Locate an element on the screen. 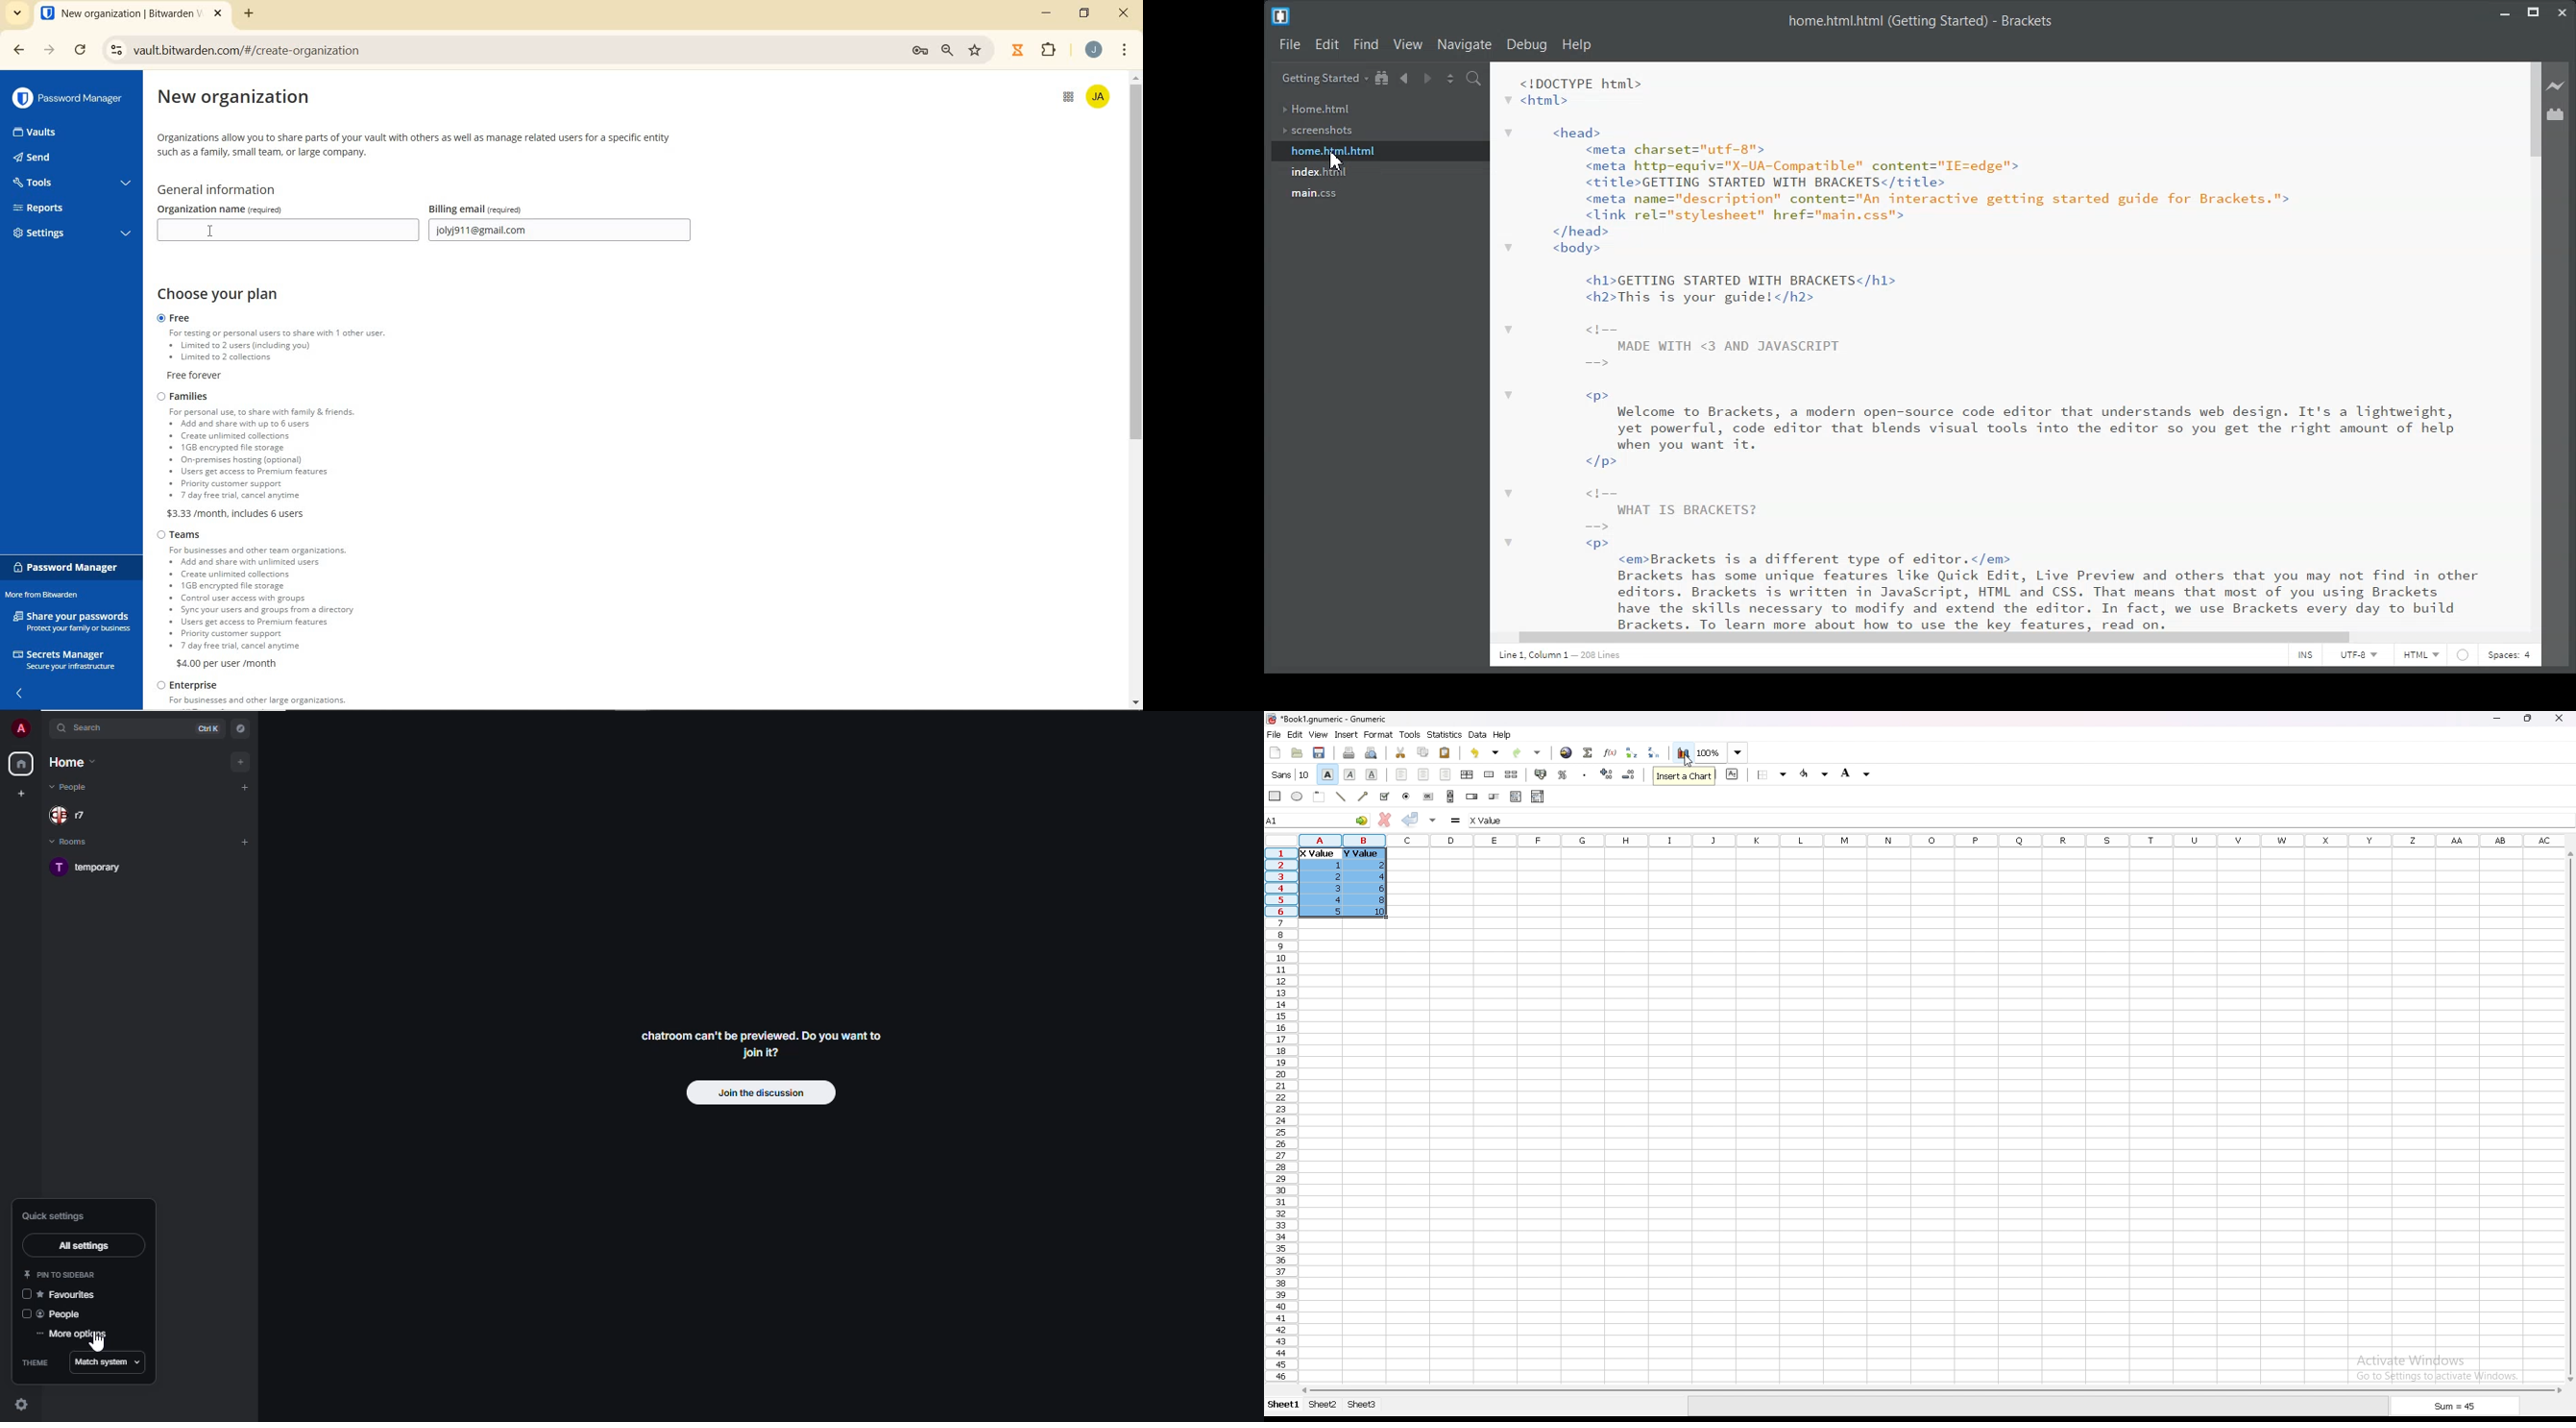  search is located at coordinates (93, 730).